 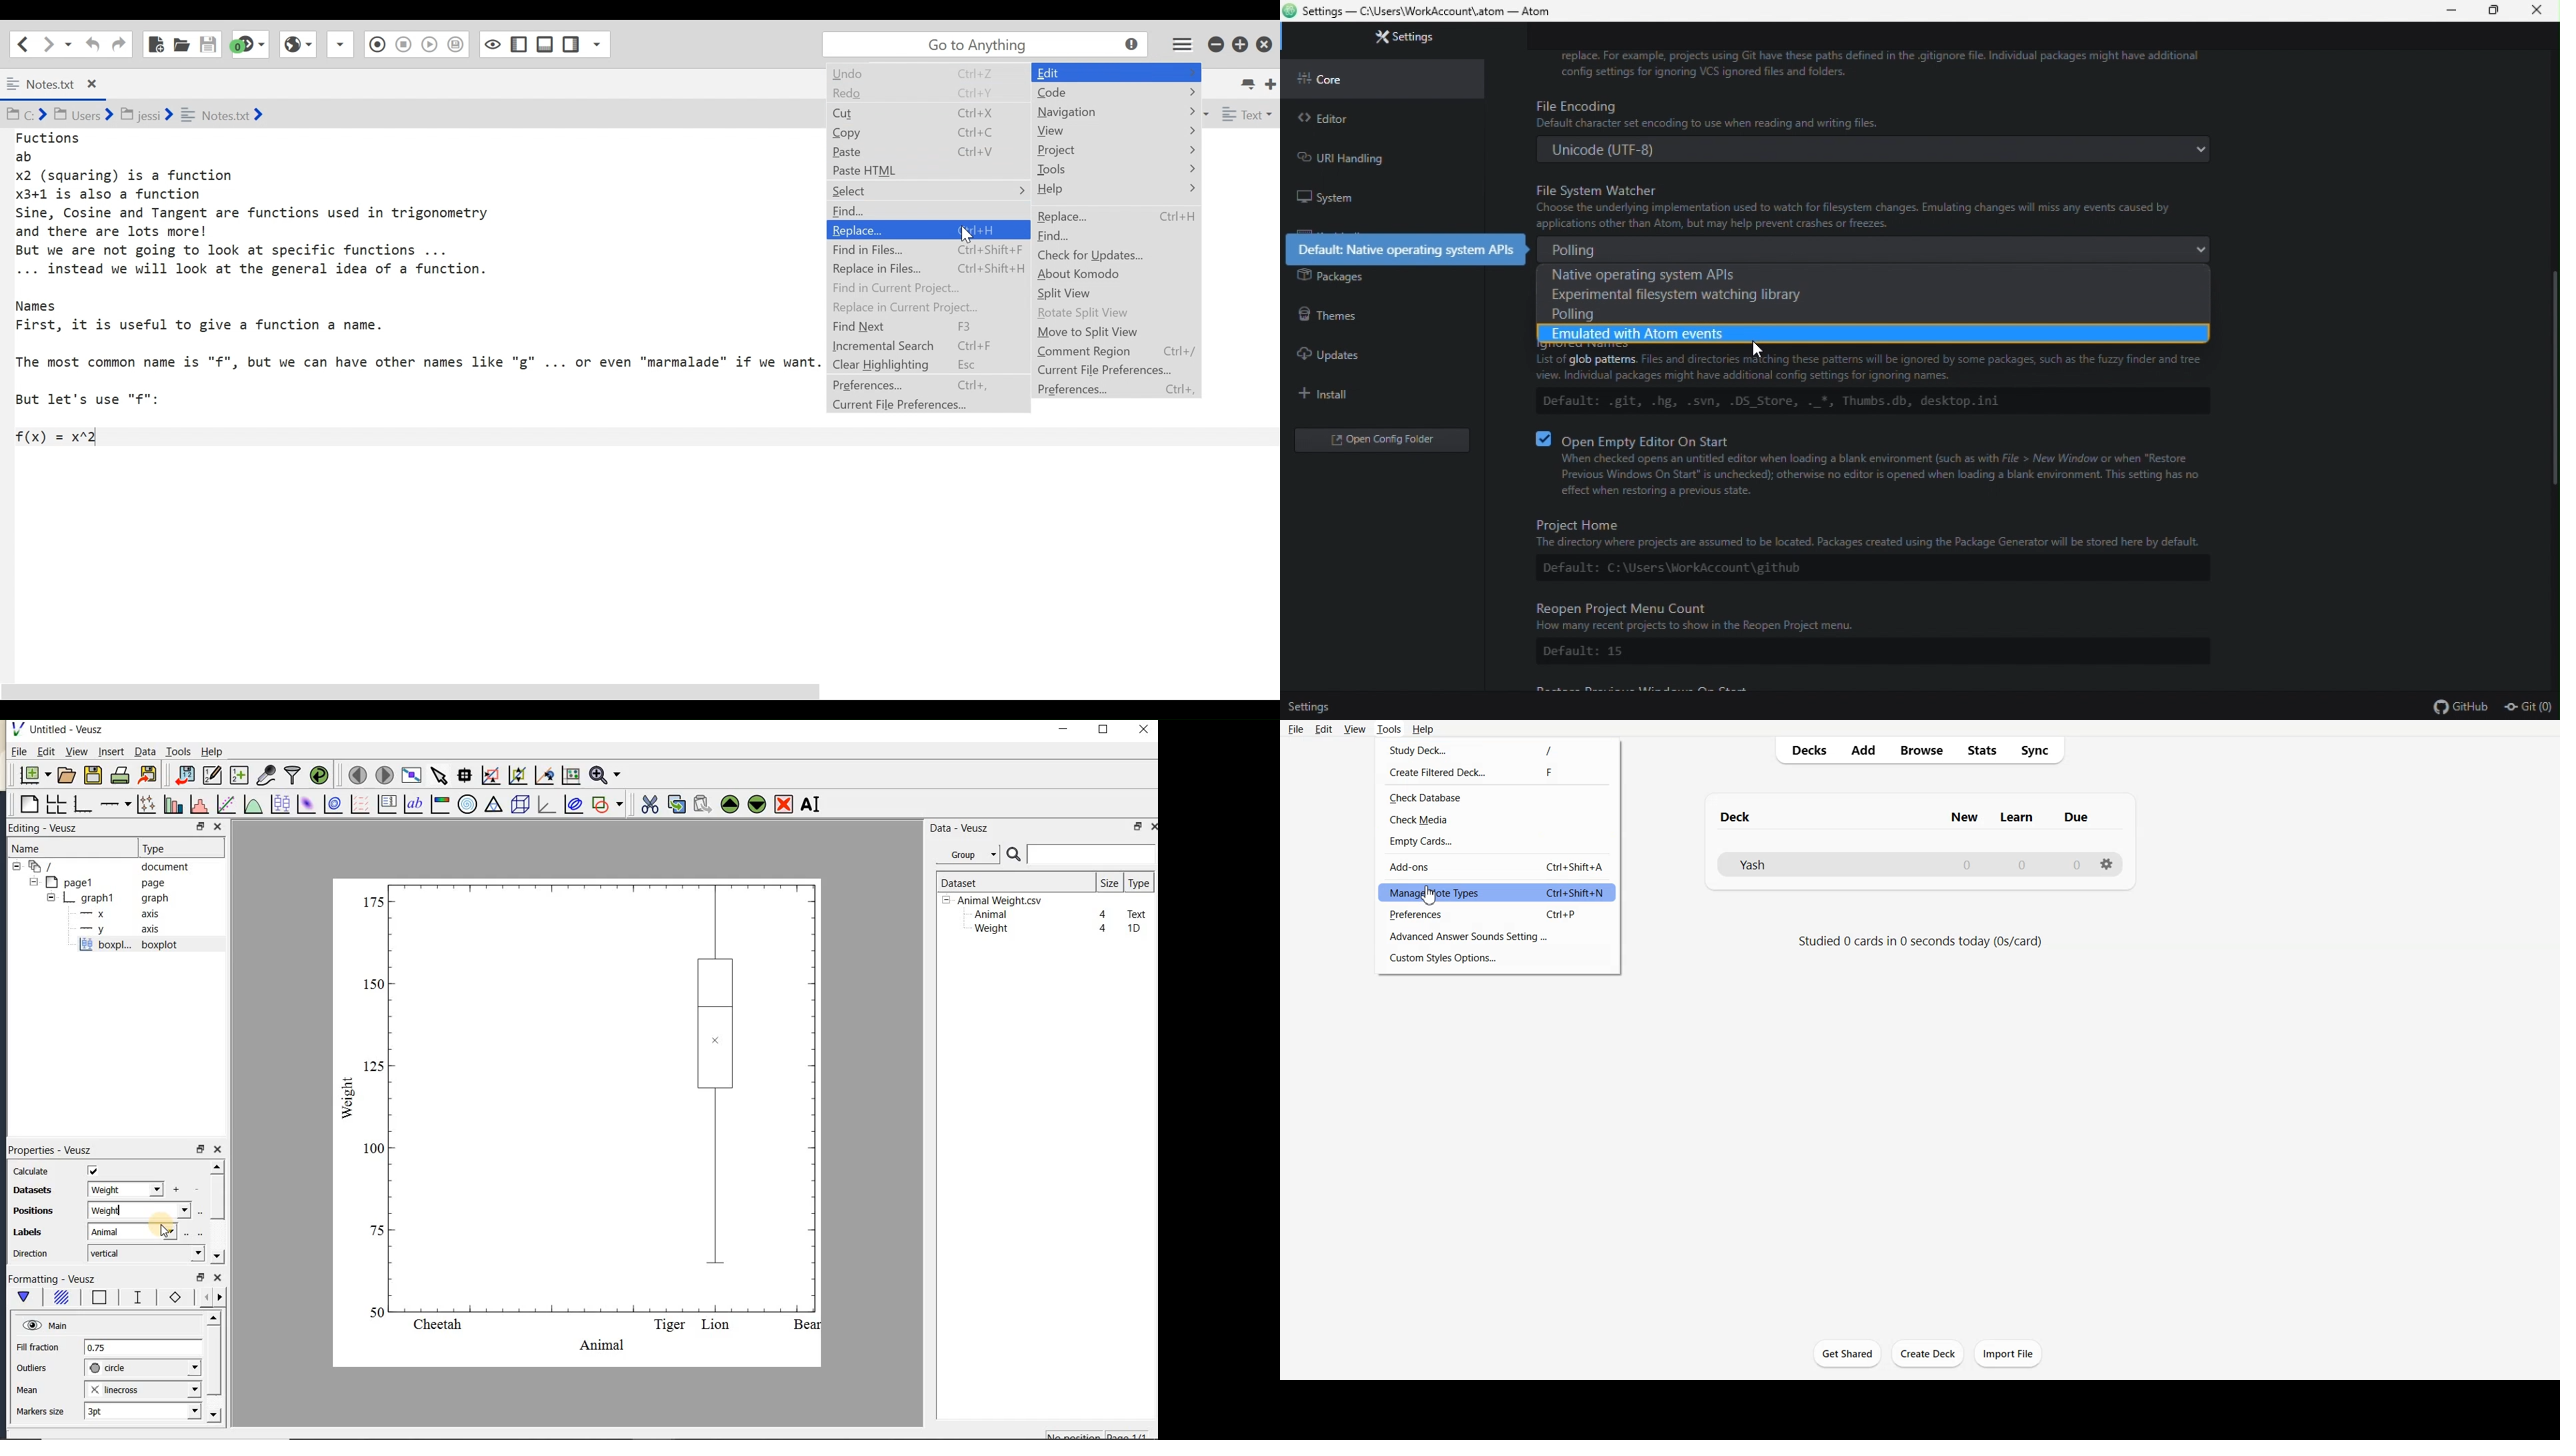 What do you see at coordinates (1493, 957) in the screenshot?
I see `Custom Styles Options` at bounding box center [1493, 957].